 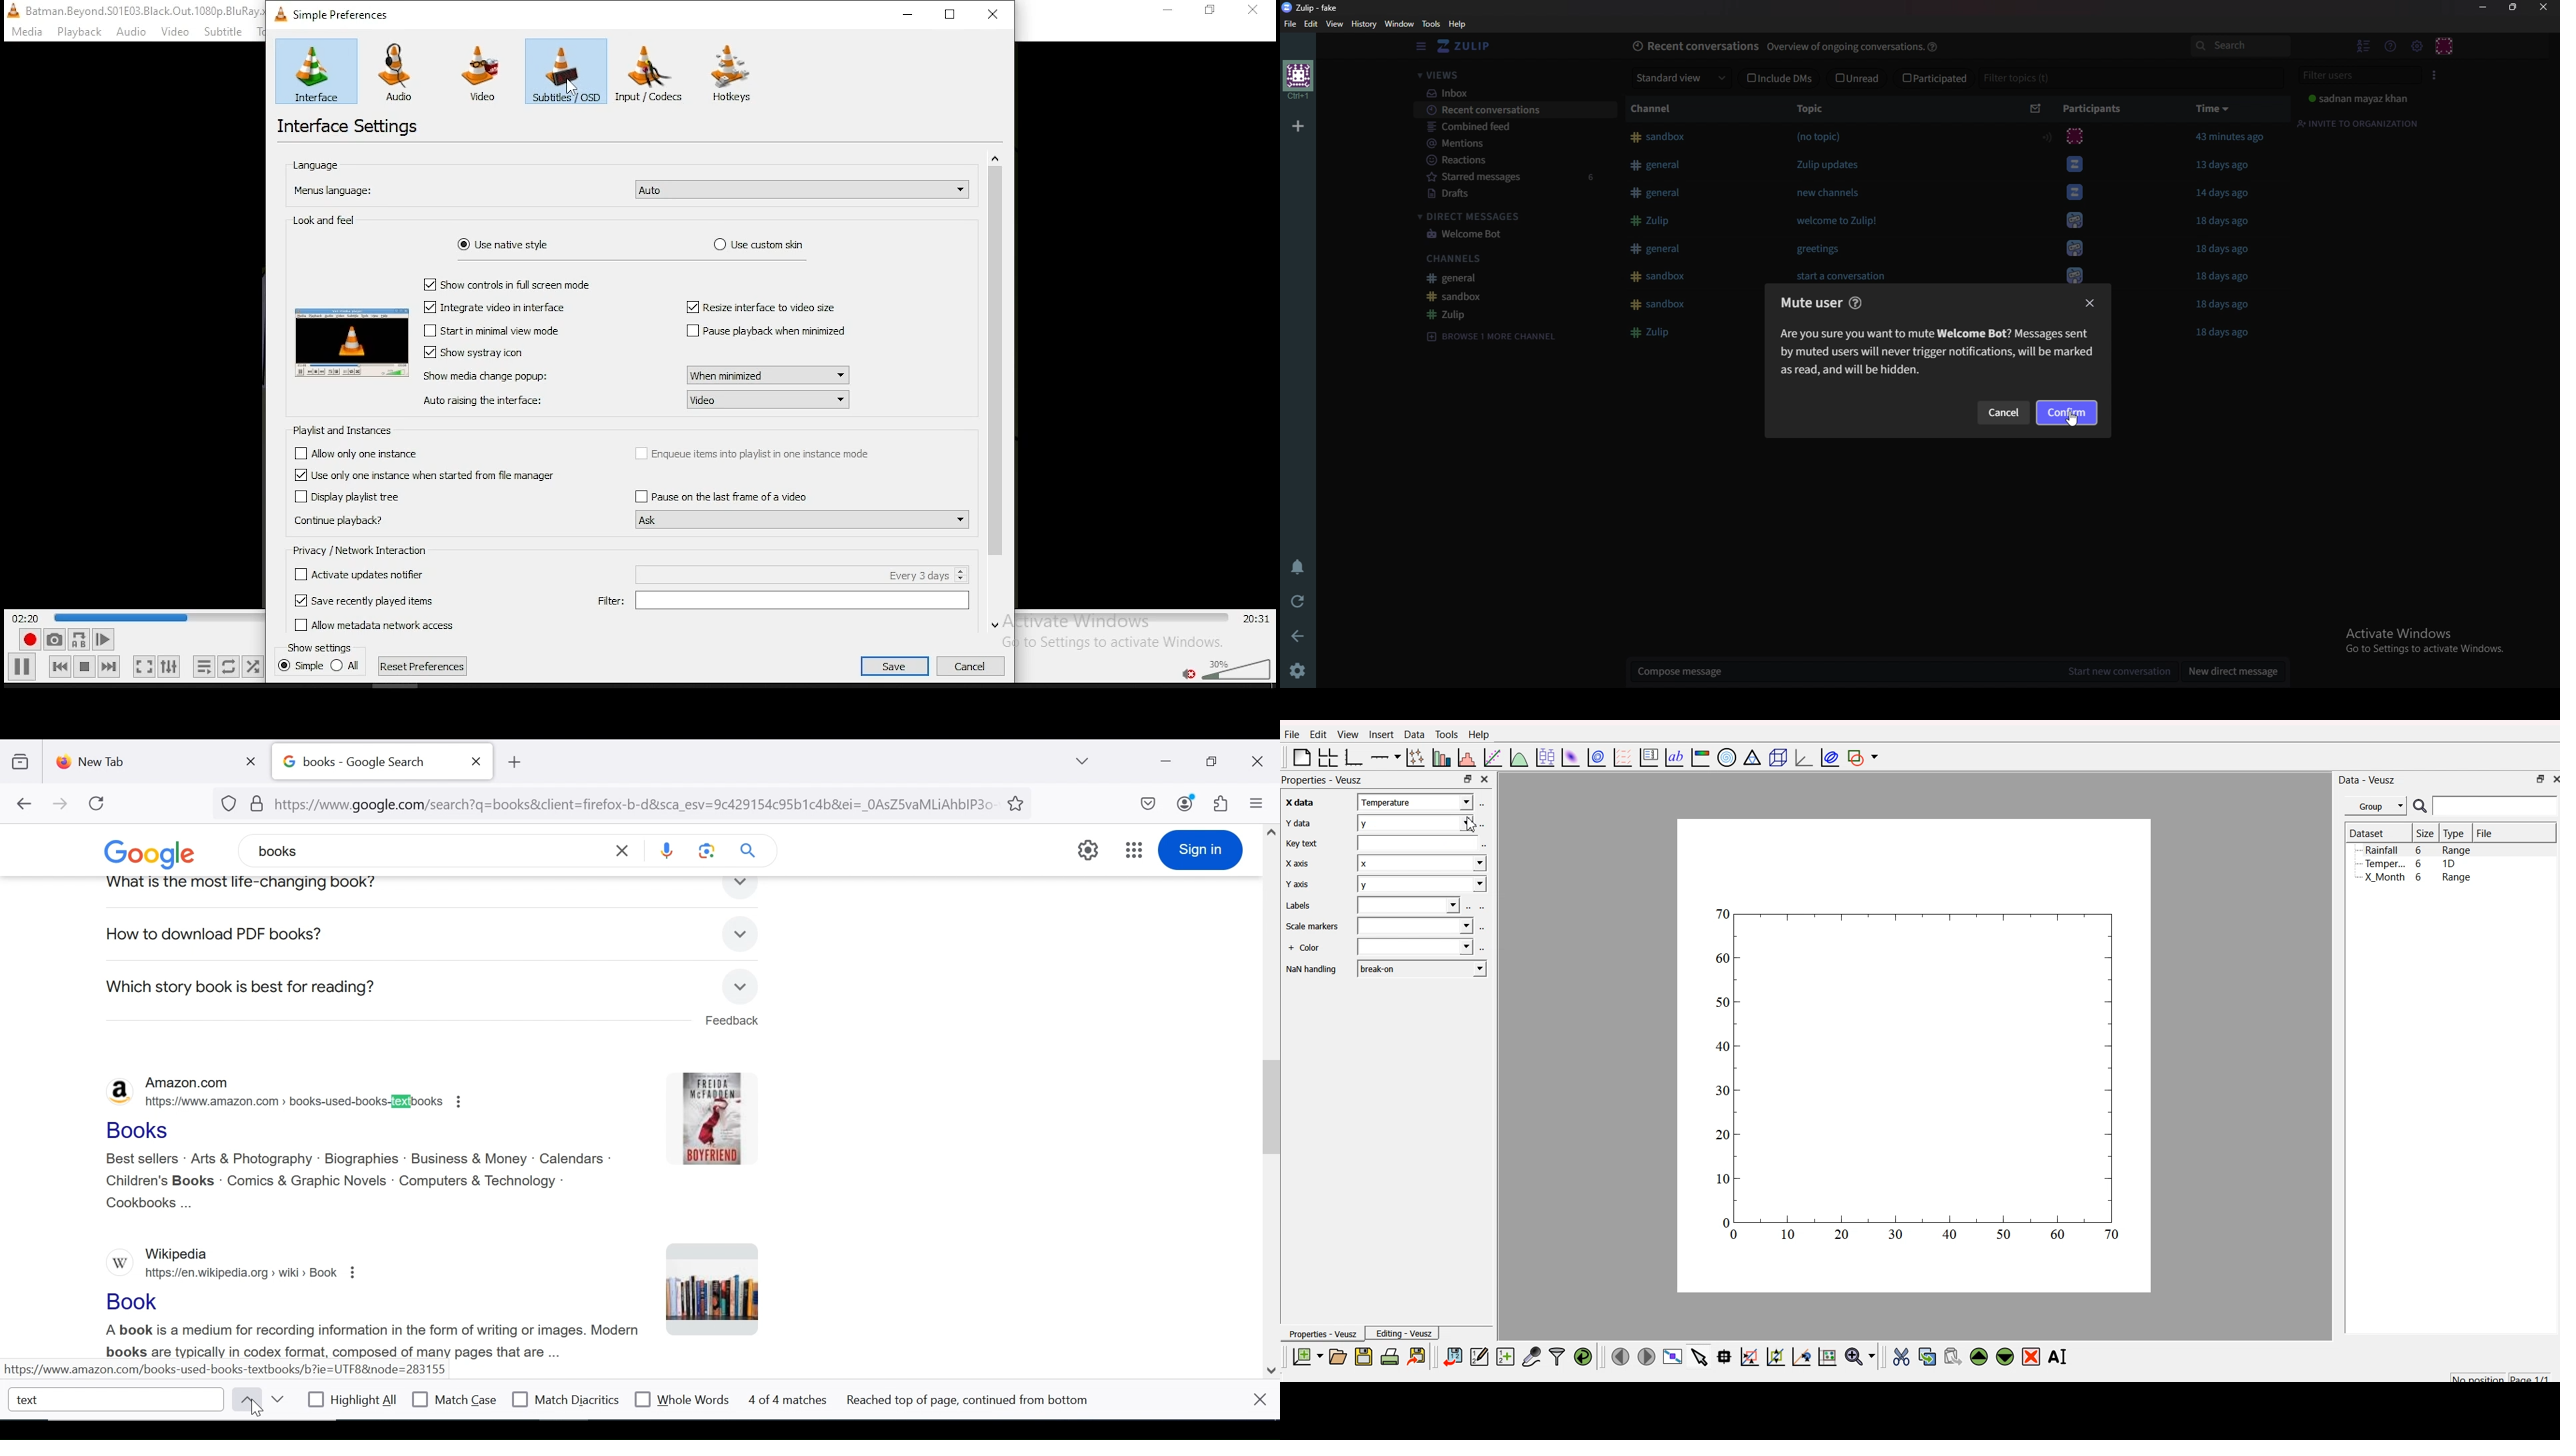 What do you see at coordinates (513, 762) in the screenshot?
I see `new tB` at bounding box center [513, 762].